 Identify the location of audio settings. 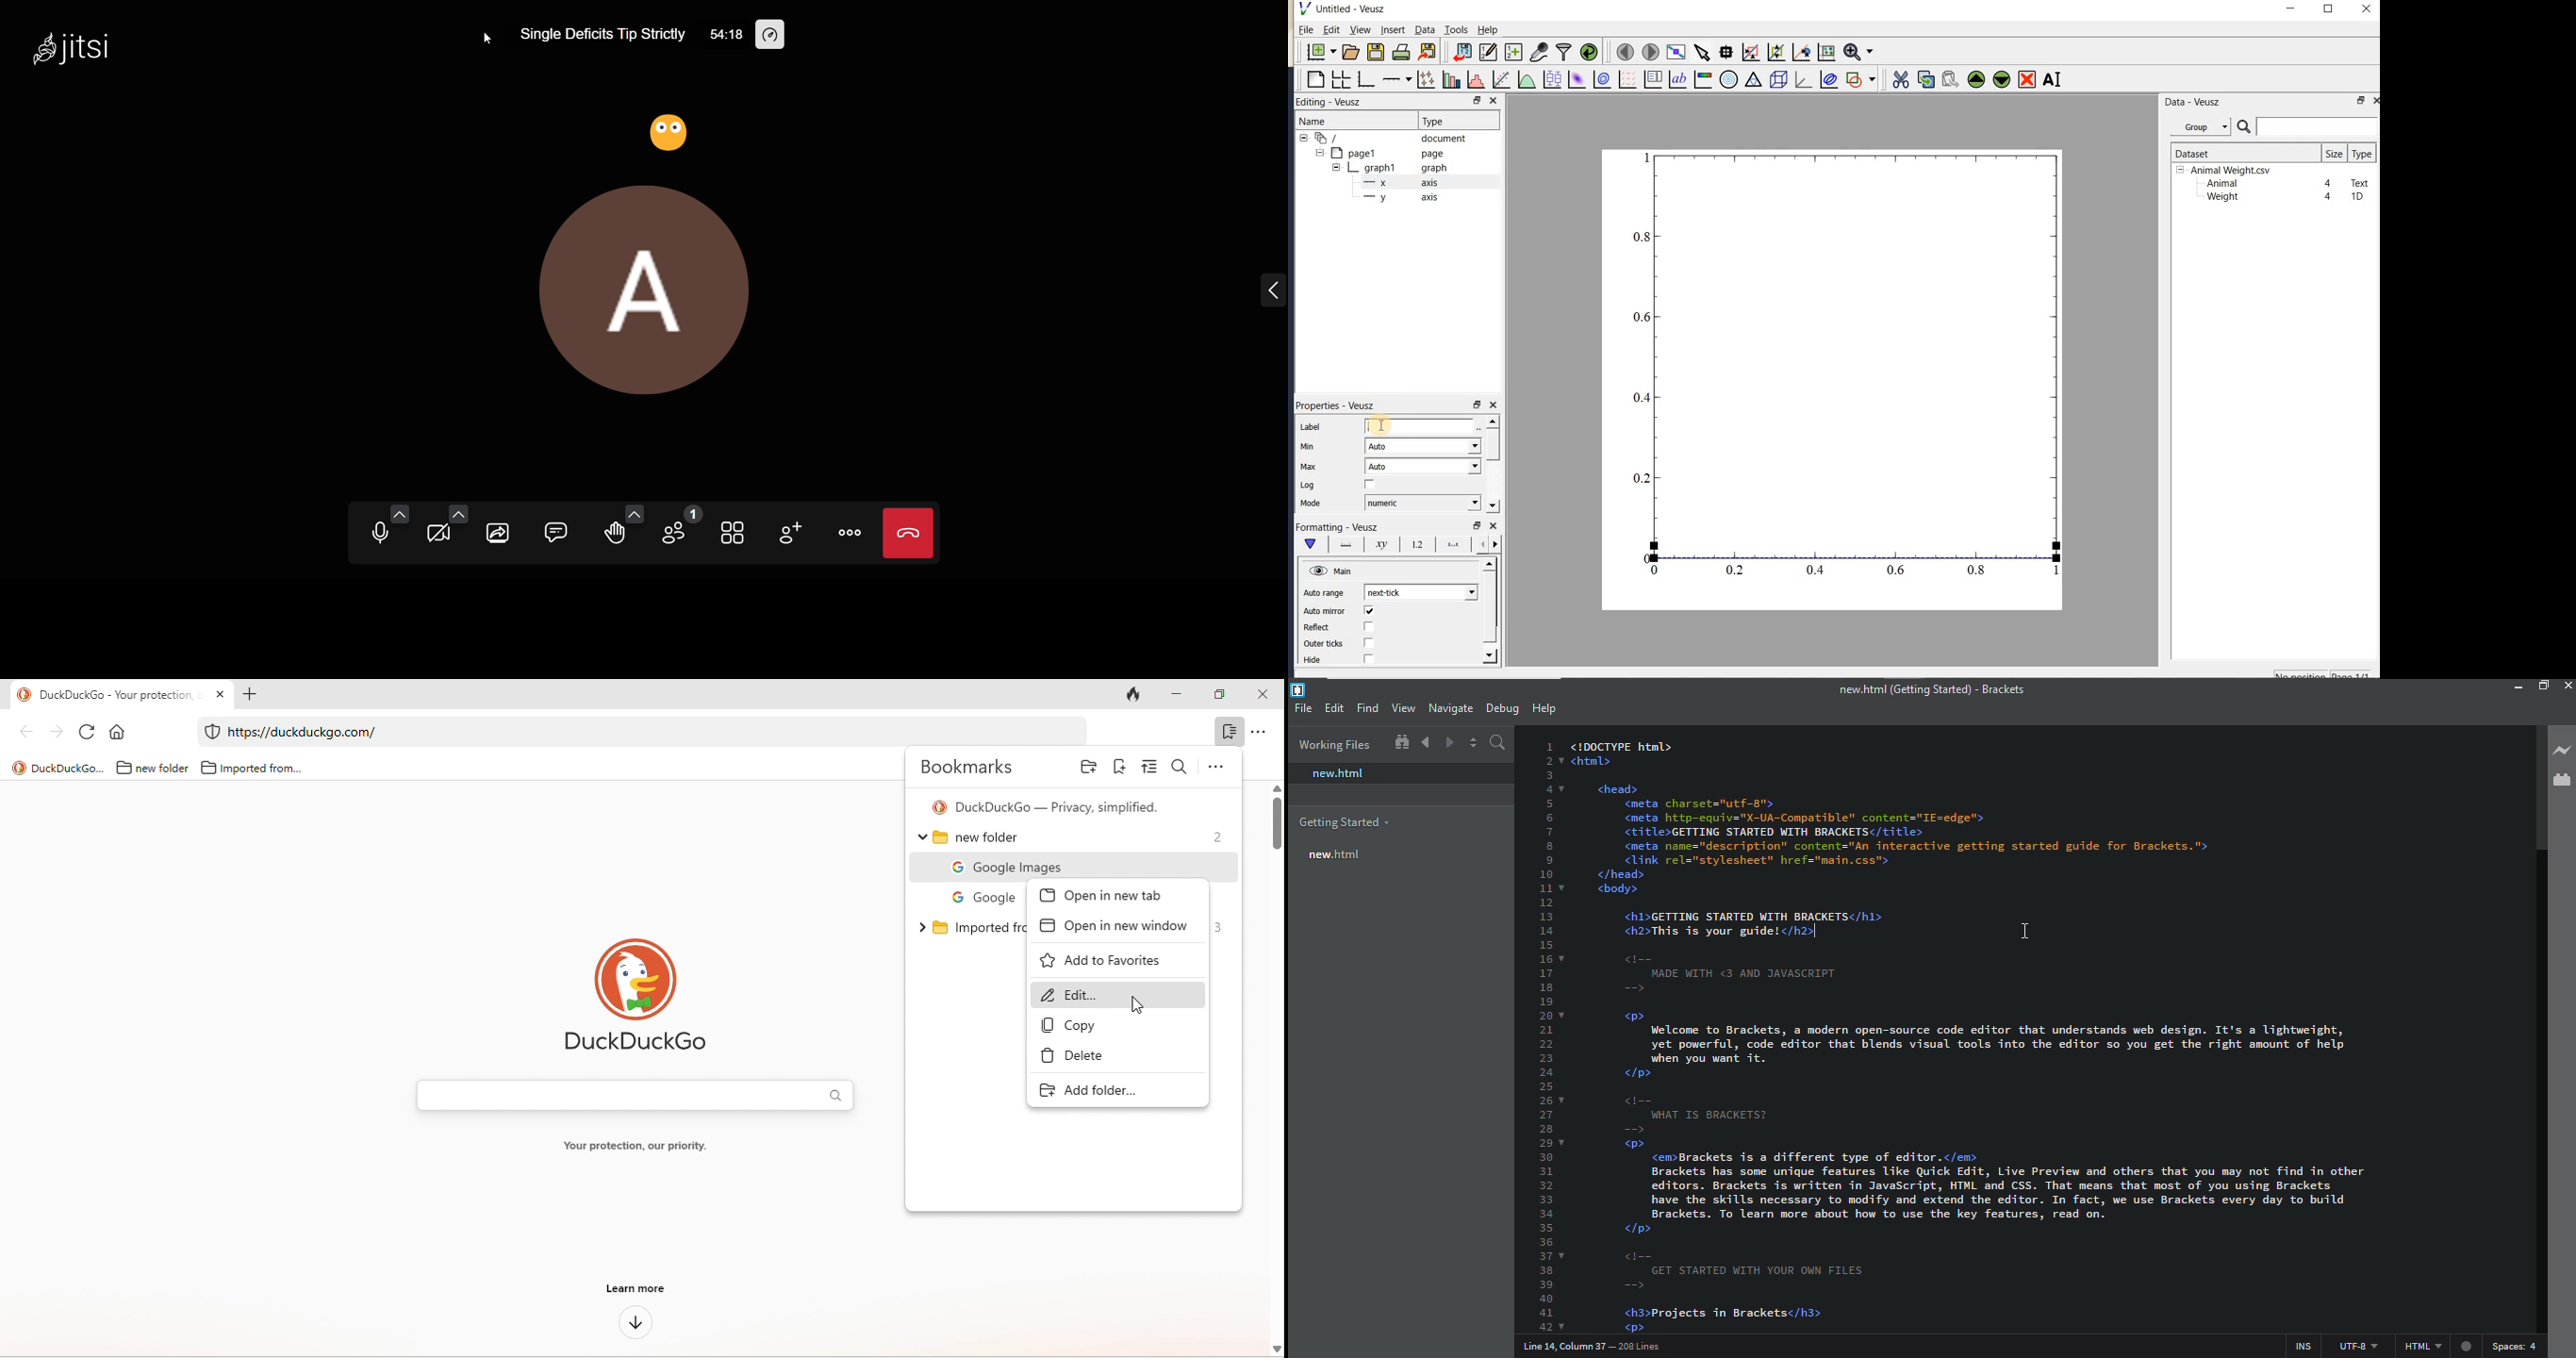
(401, 514).